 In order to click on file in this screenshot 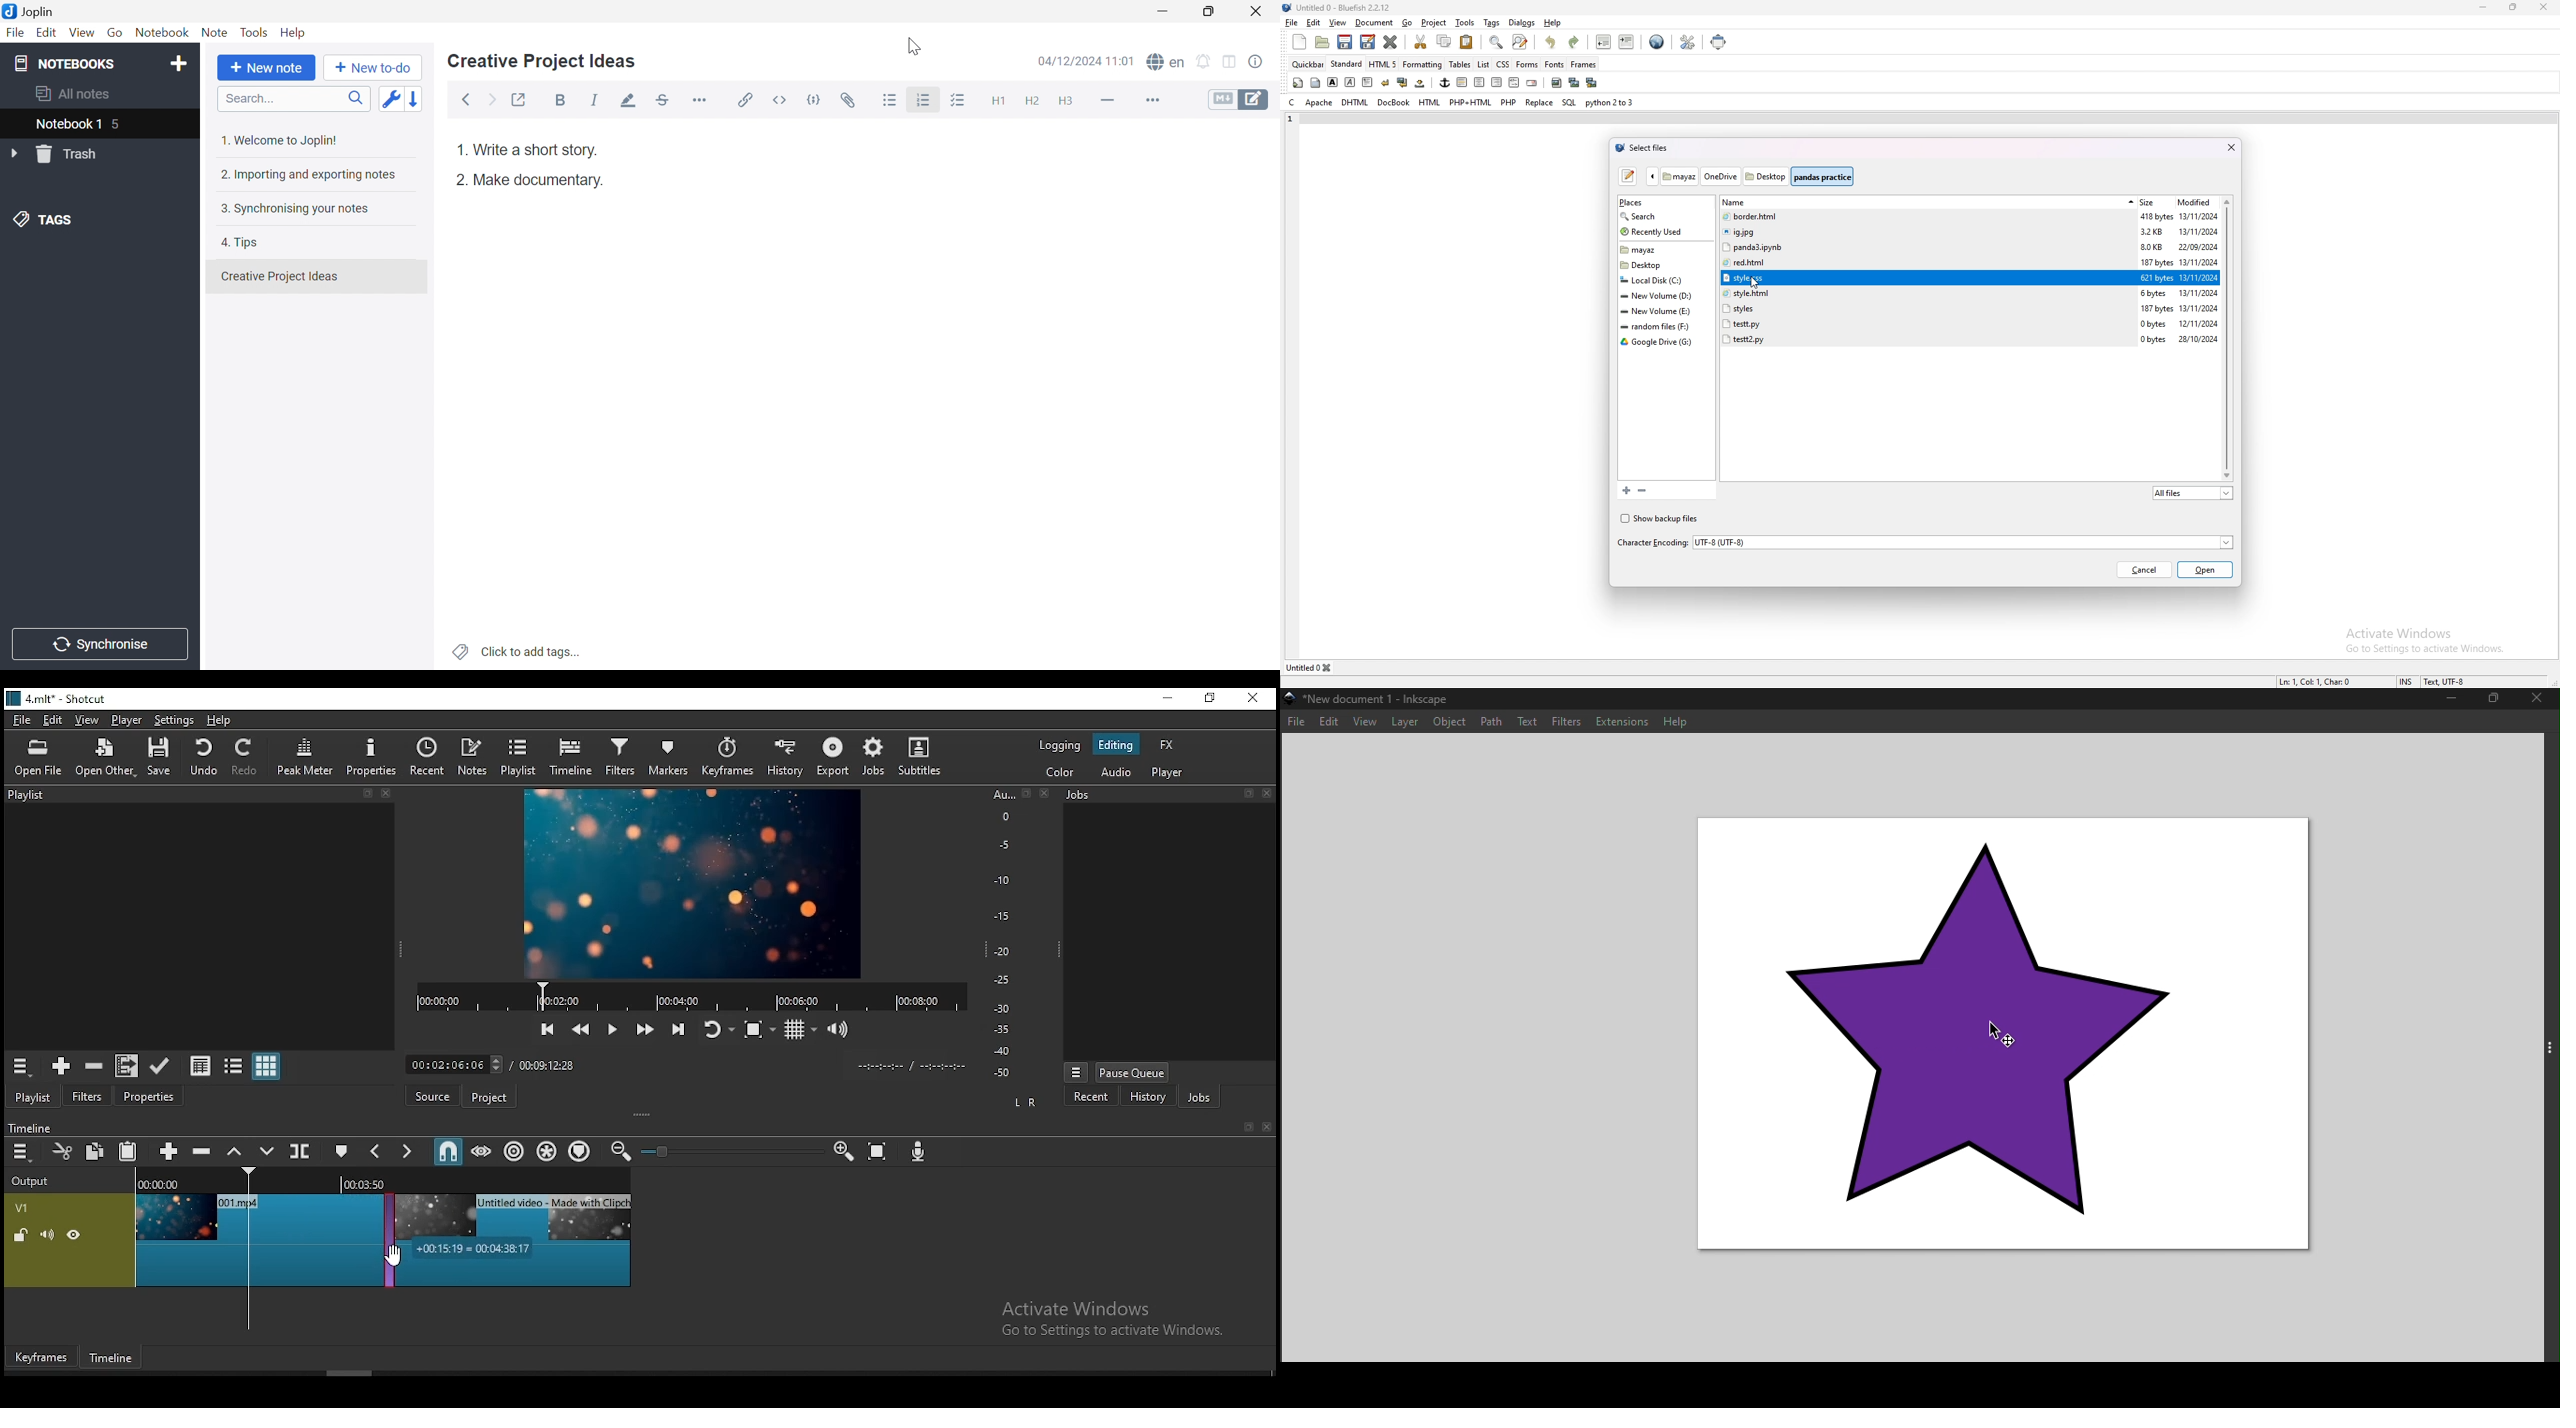, I will do `click(1926, 307)`.